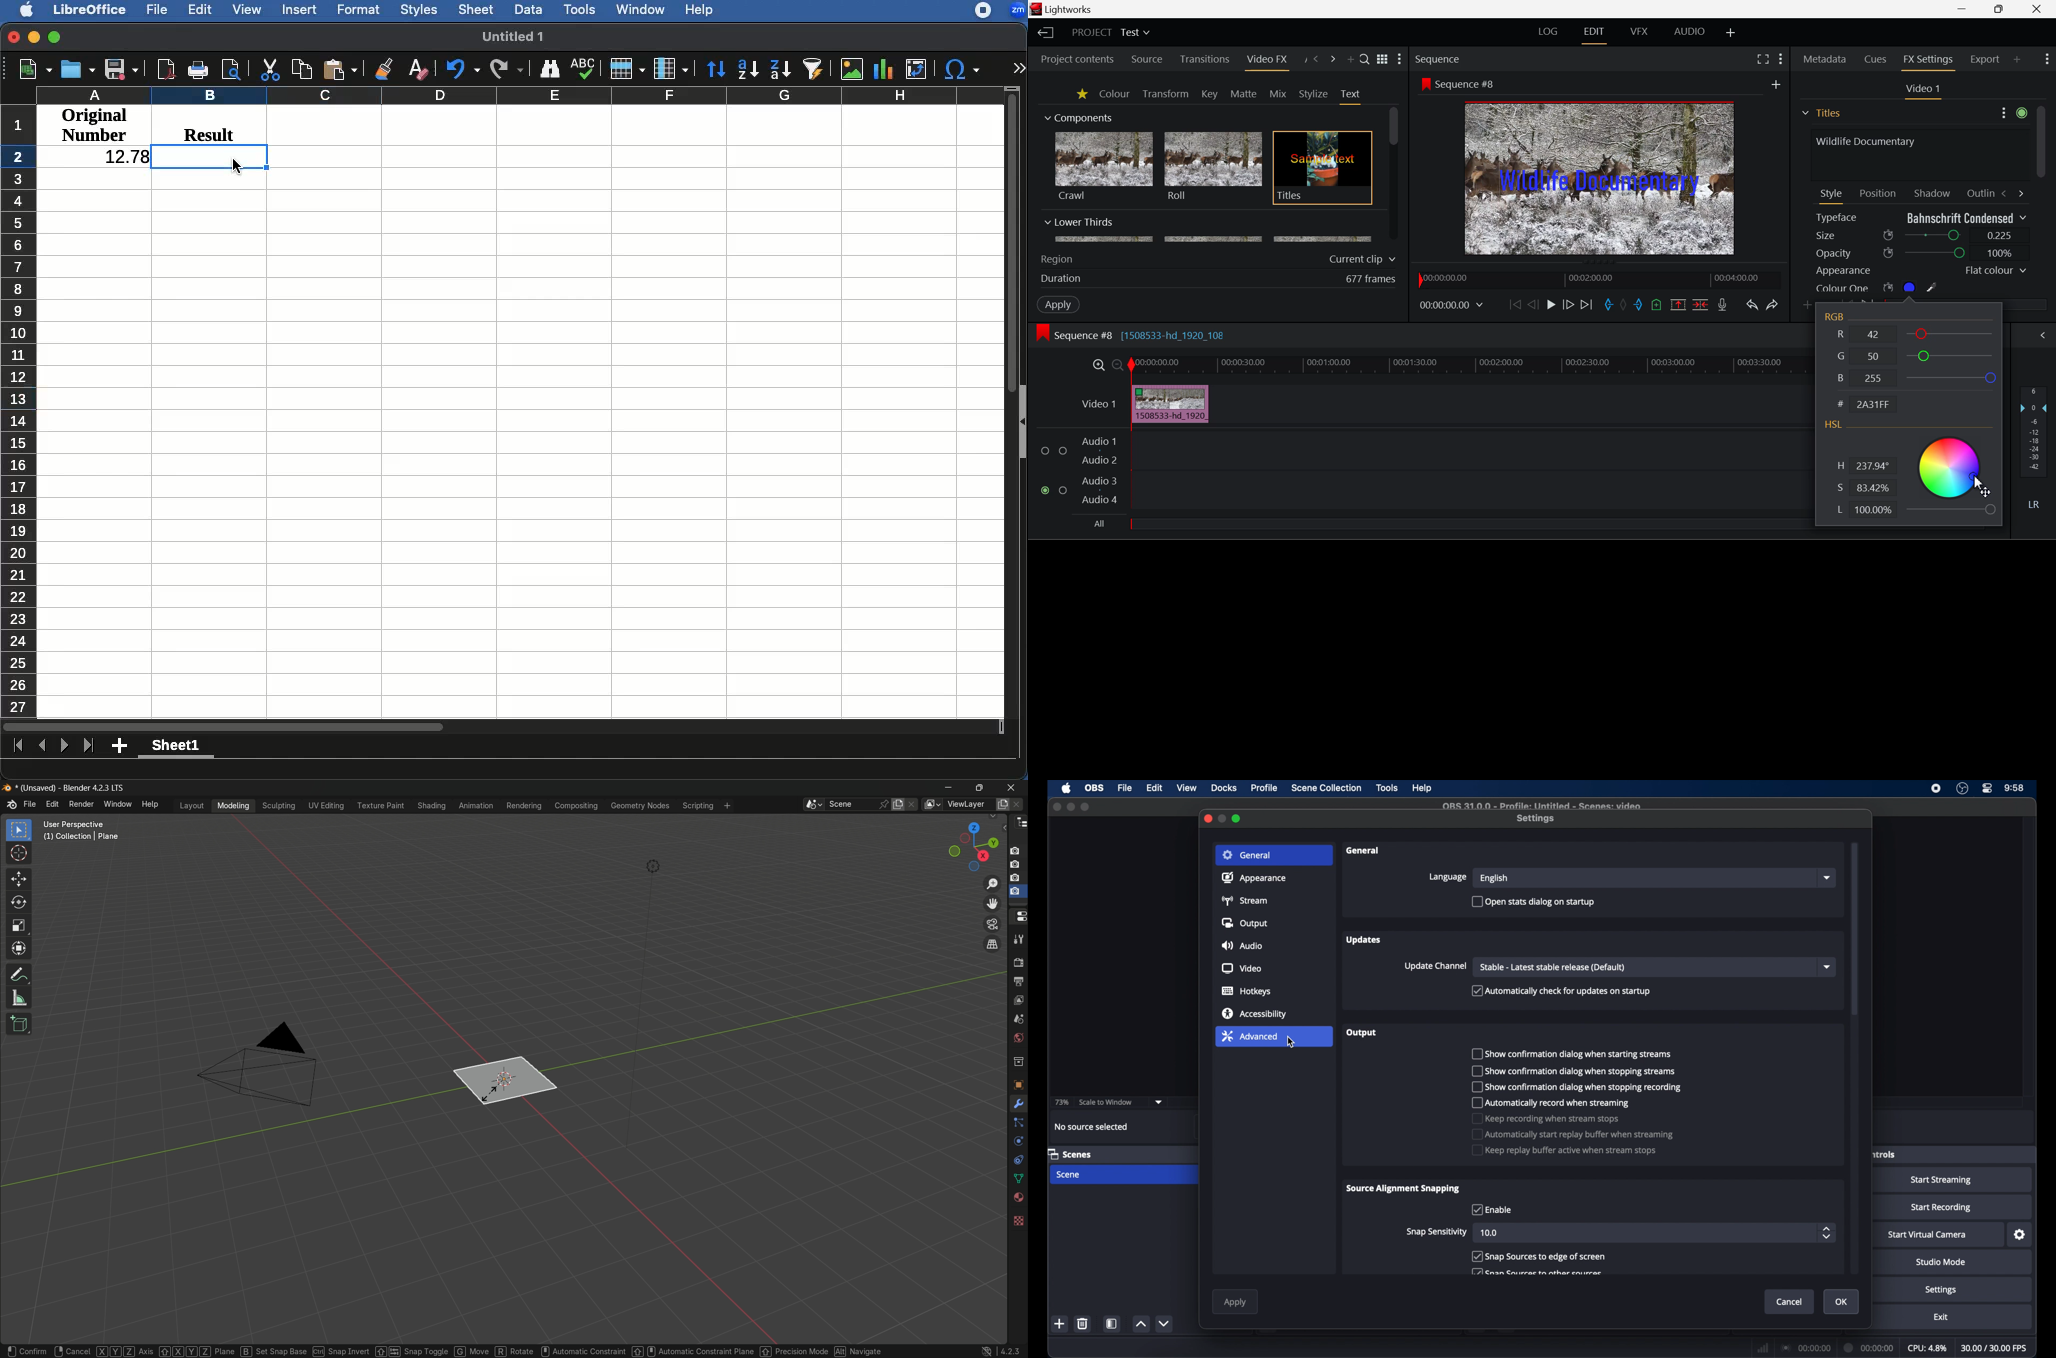 The width and height of the screenshot is (2072, 1372). I want to click on Crawl, so click(1104, 167).